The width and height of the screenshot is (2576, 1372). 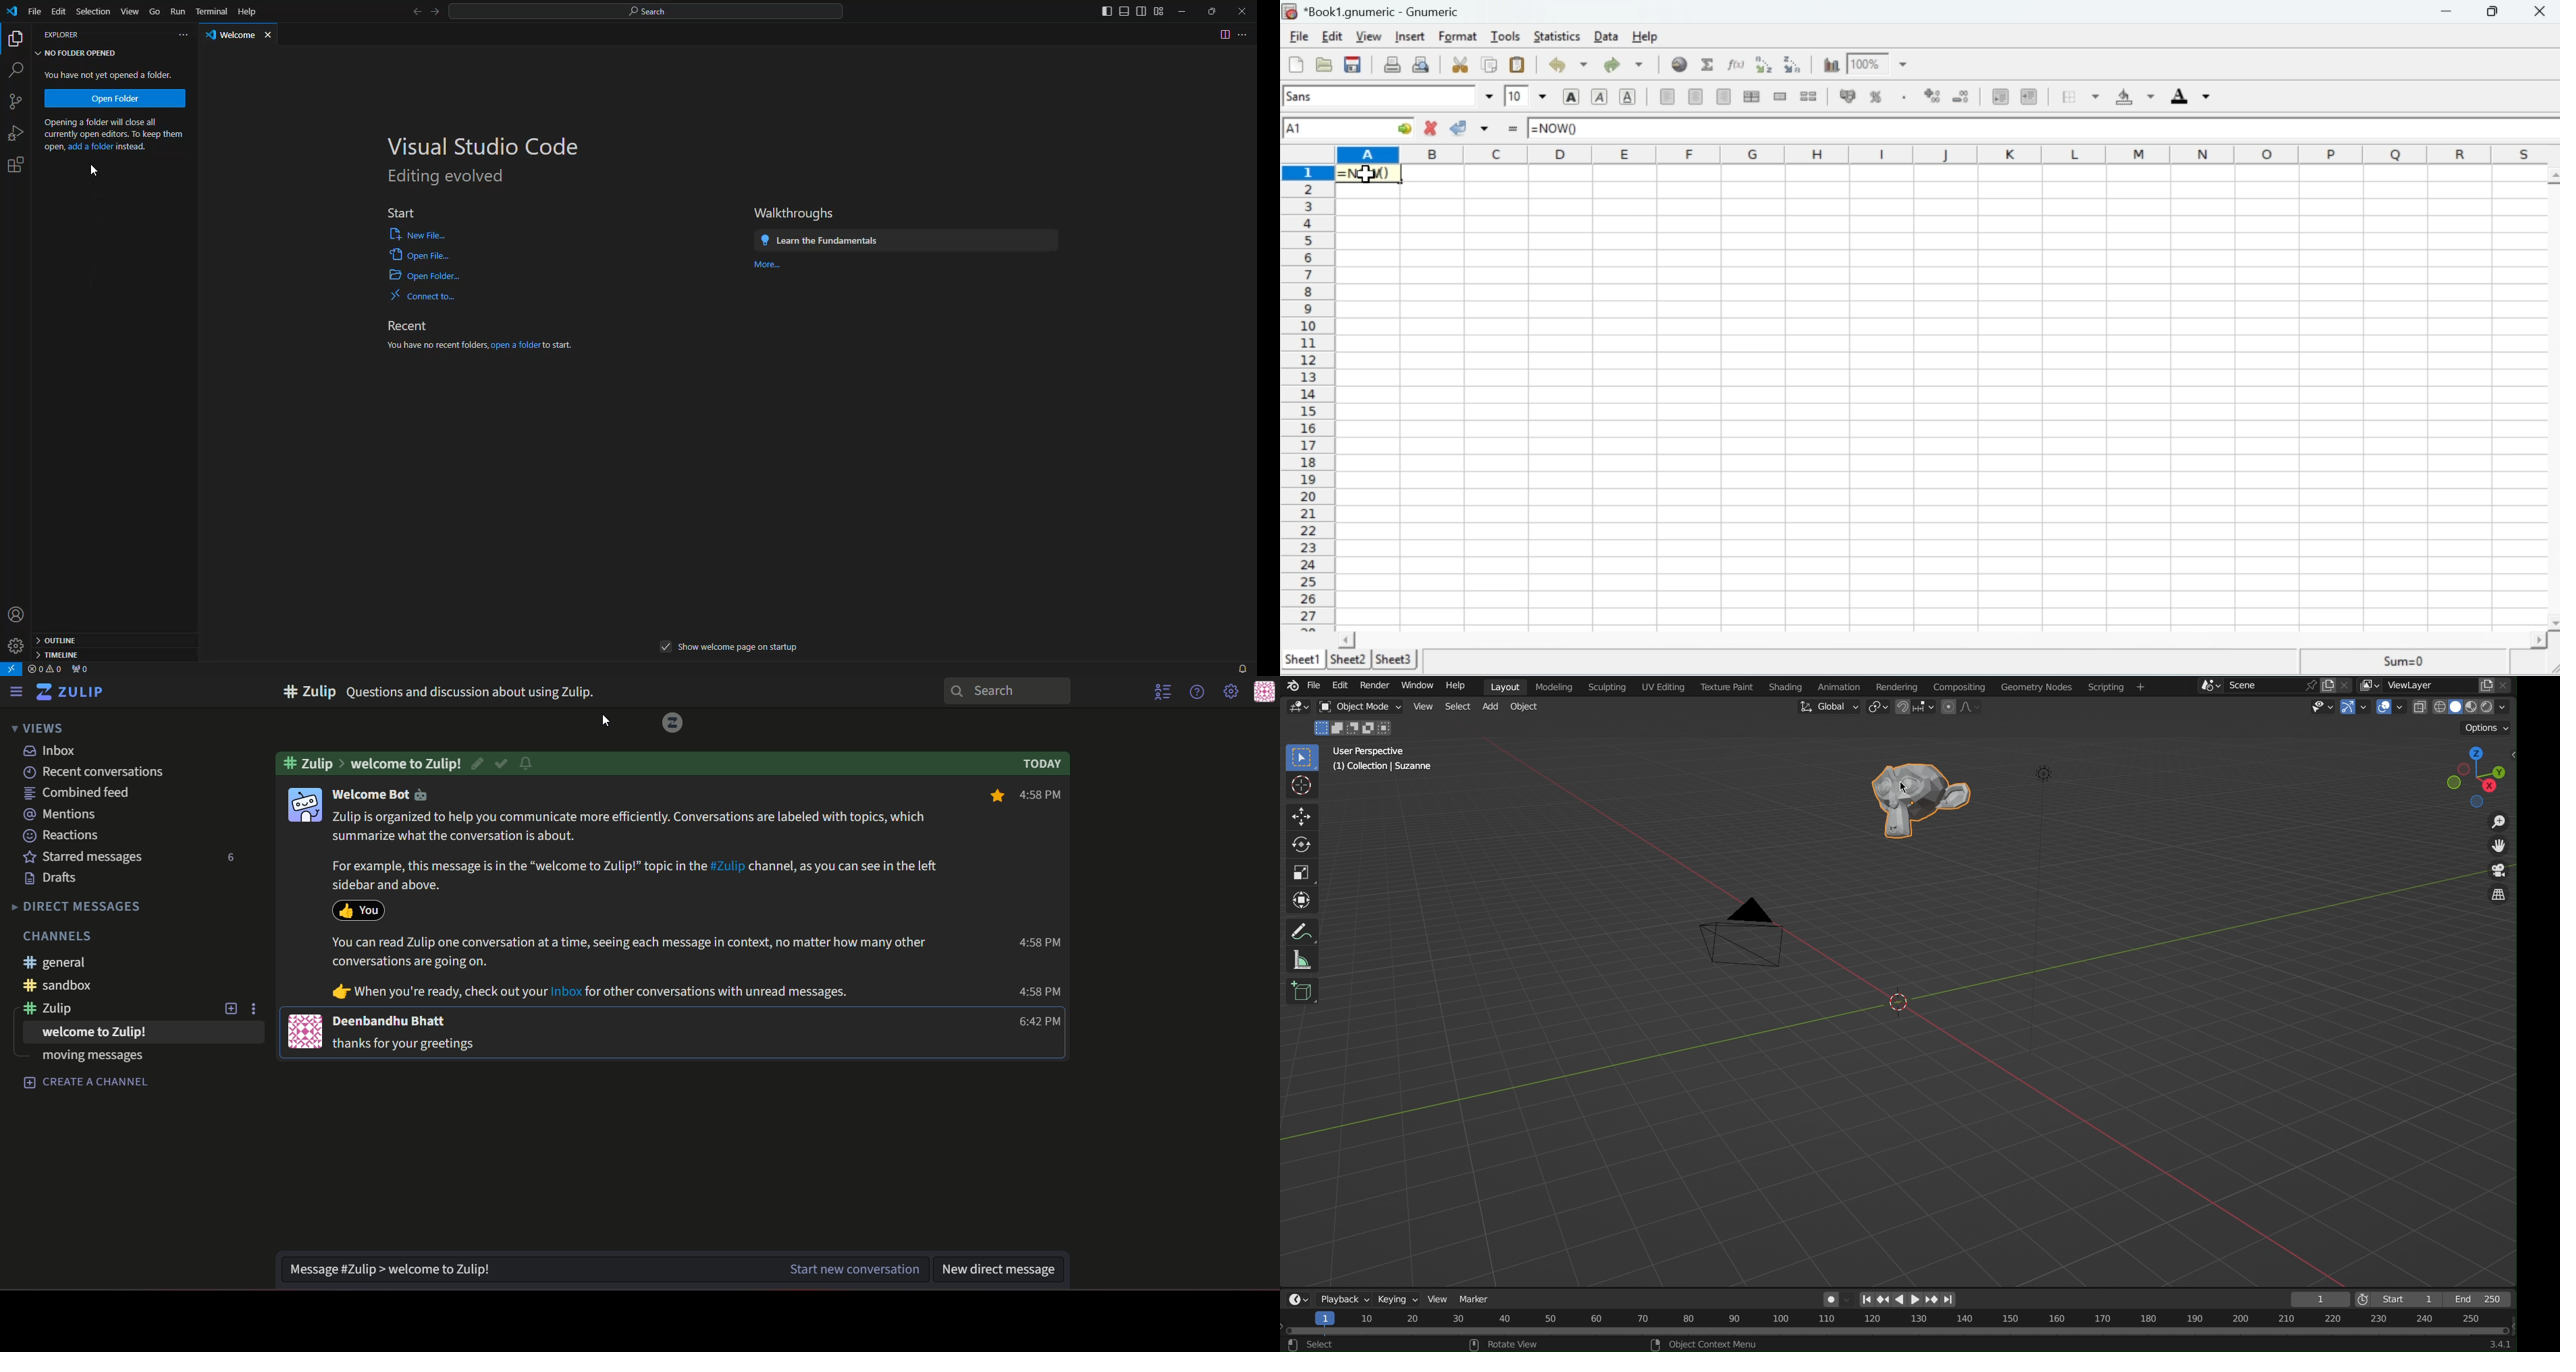 I want to click on Animation, so click(x=1842, y=686).